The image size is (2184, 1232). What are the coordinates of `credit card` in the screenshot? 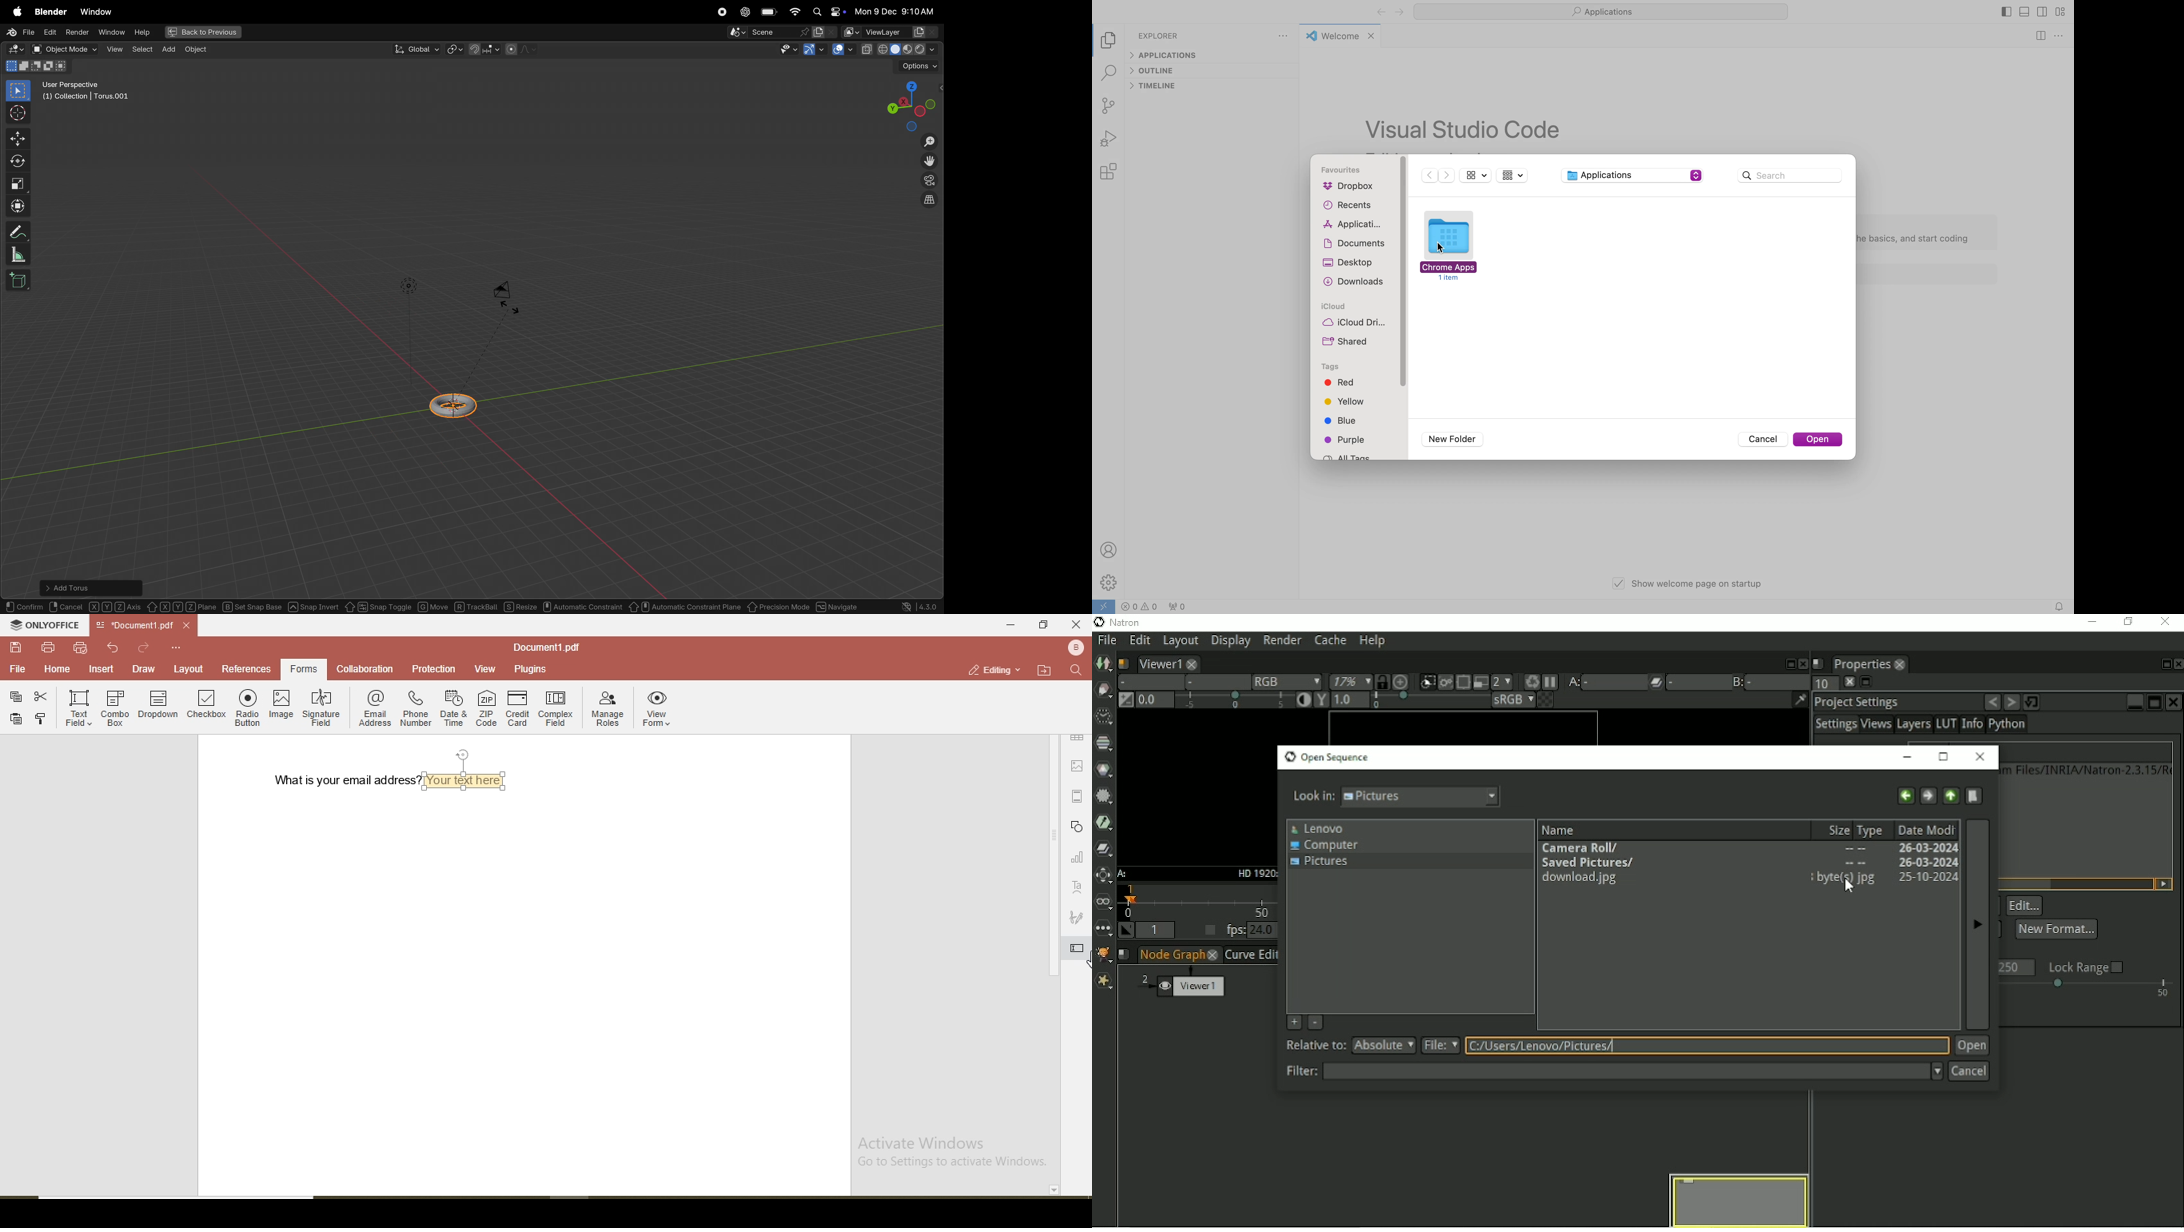 It's located at (518, 708).